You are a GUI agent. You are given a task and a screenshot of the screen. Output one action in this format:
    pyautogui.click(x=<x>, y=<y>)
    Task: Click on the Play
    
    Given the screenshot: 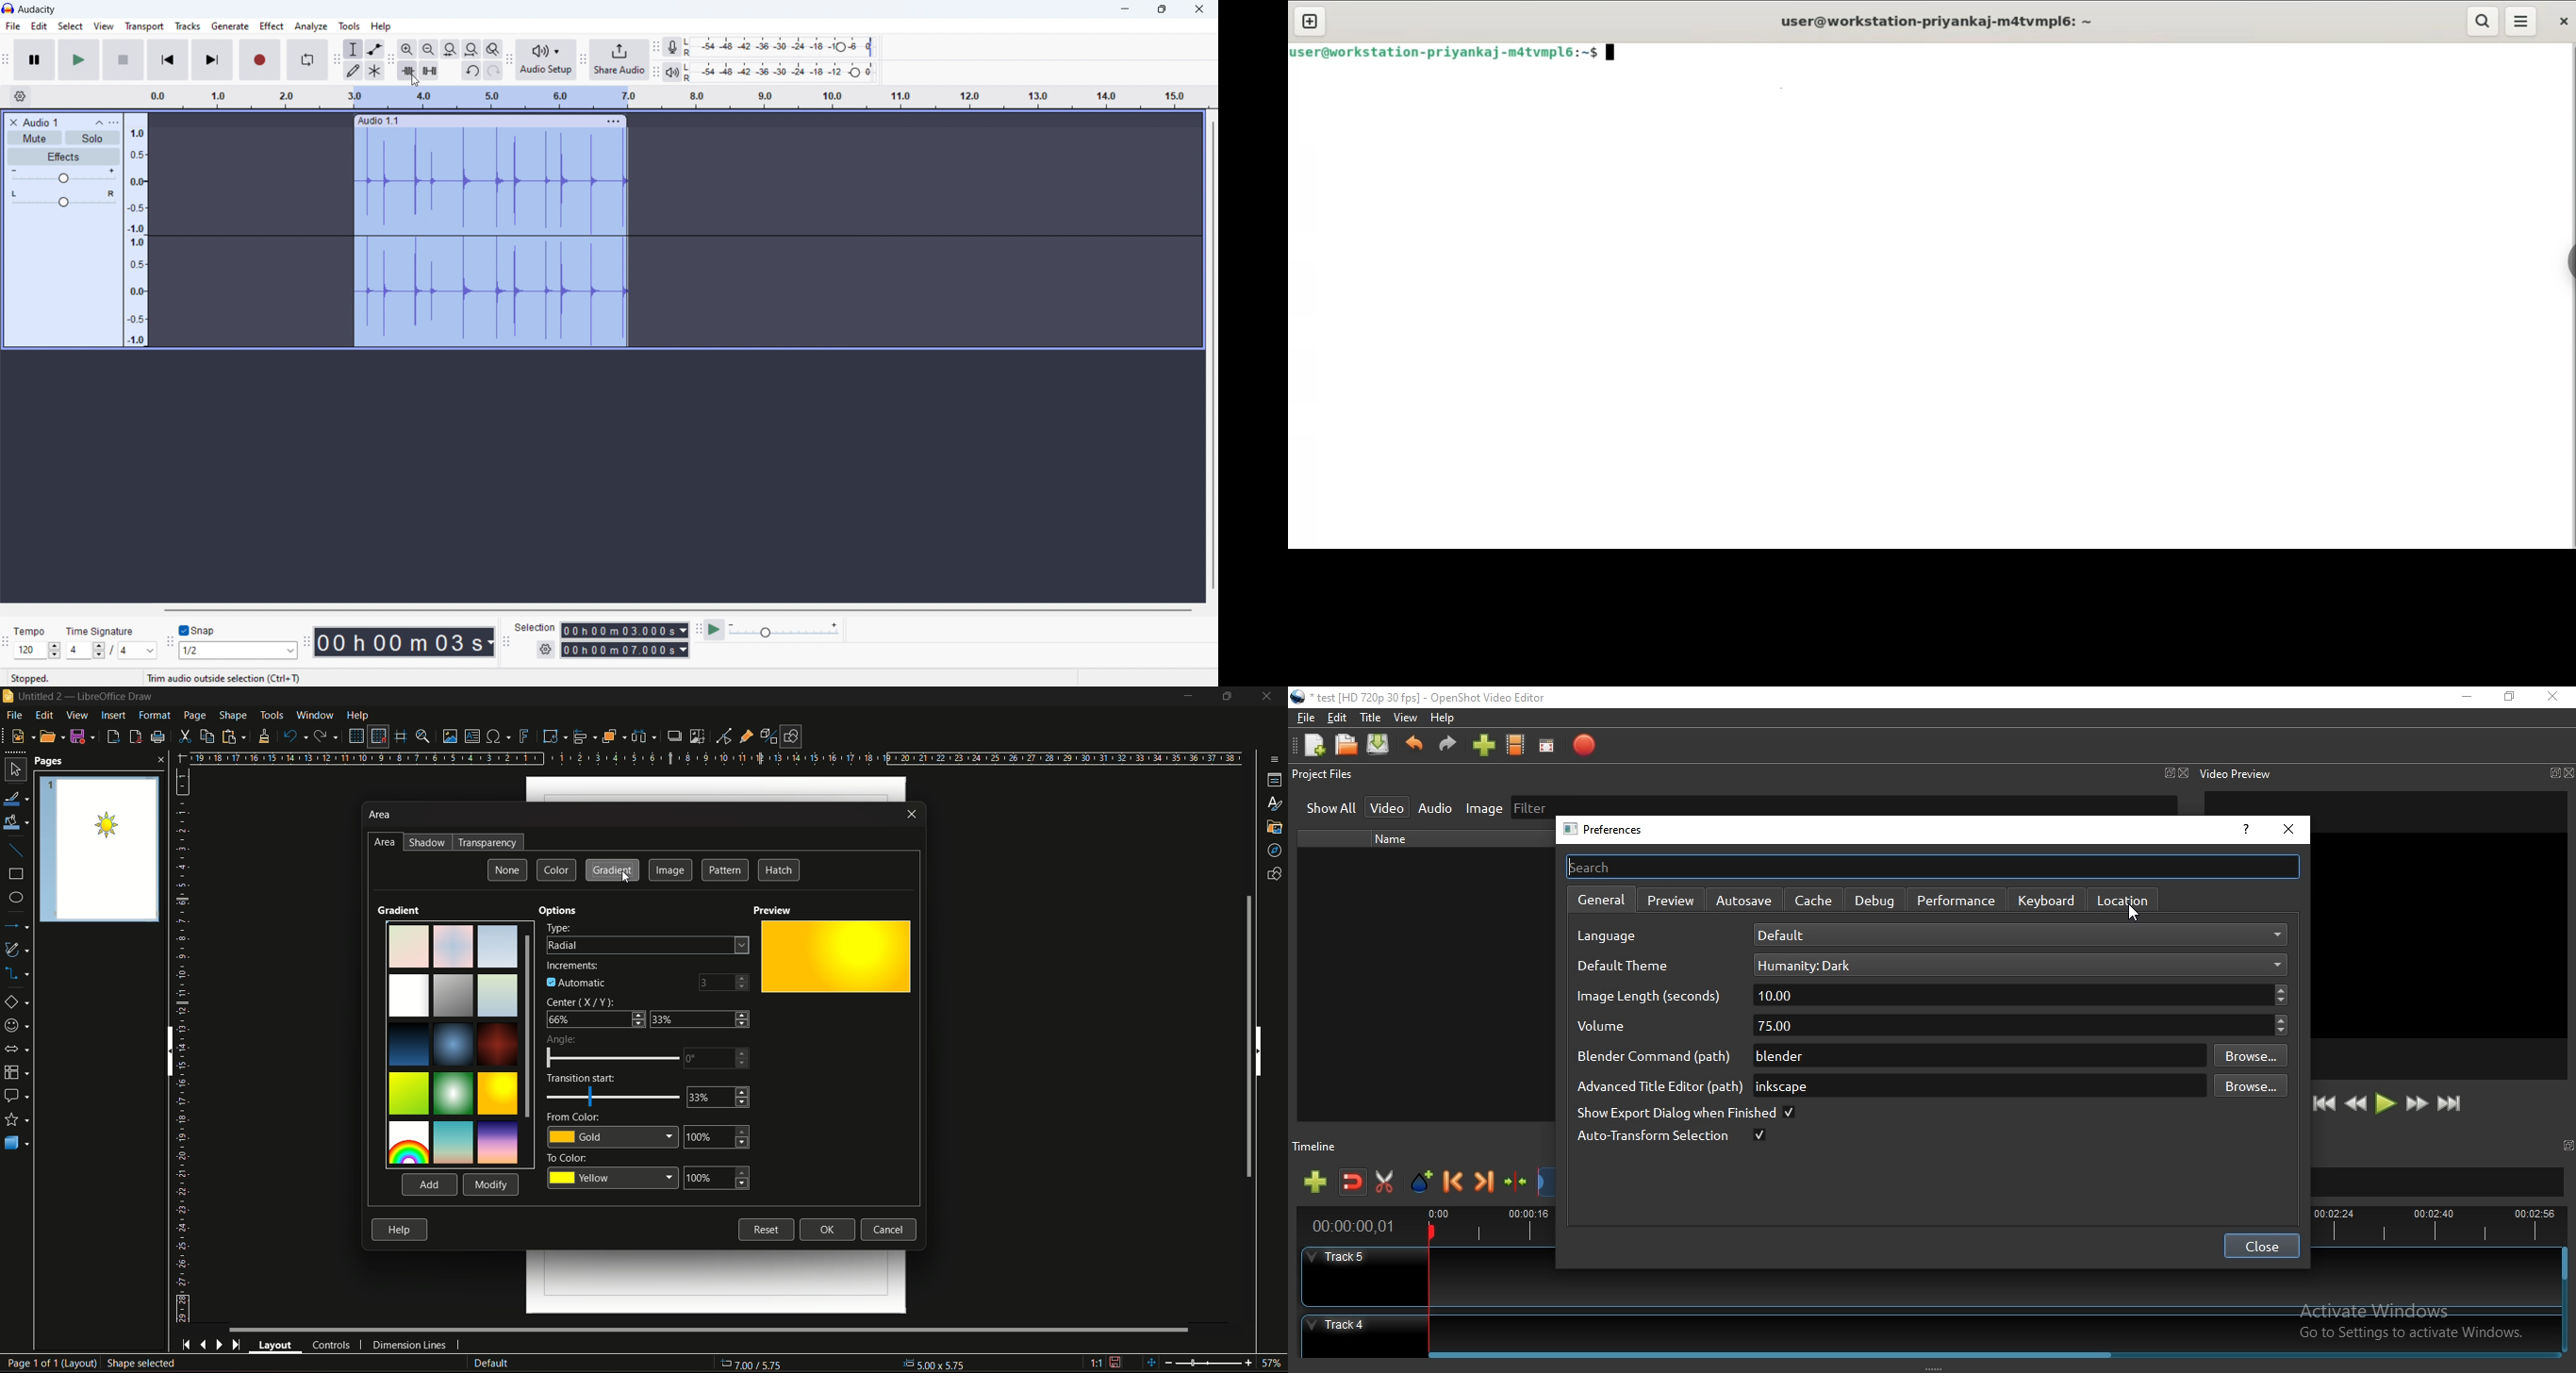 What is the action you would take?
    pyautogui.click(x=2386, y=1104)
    